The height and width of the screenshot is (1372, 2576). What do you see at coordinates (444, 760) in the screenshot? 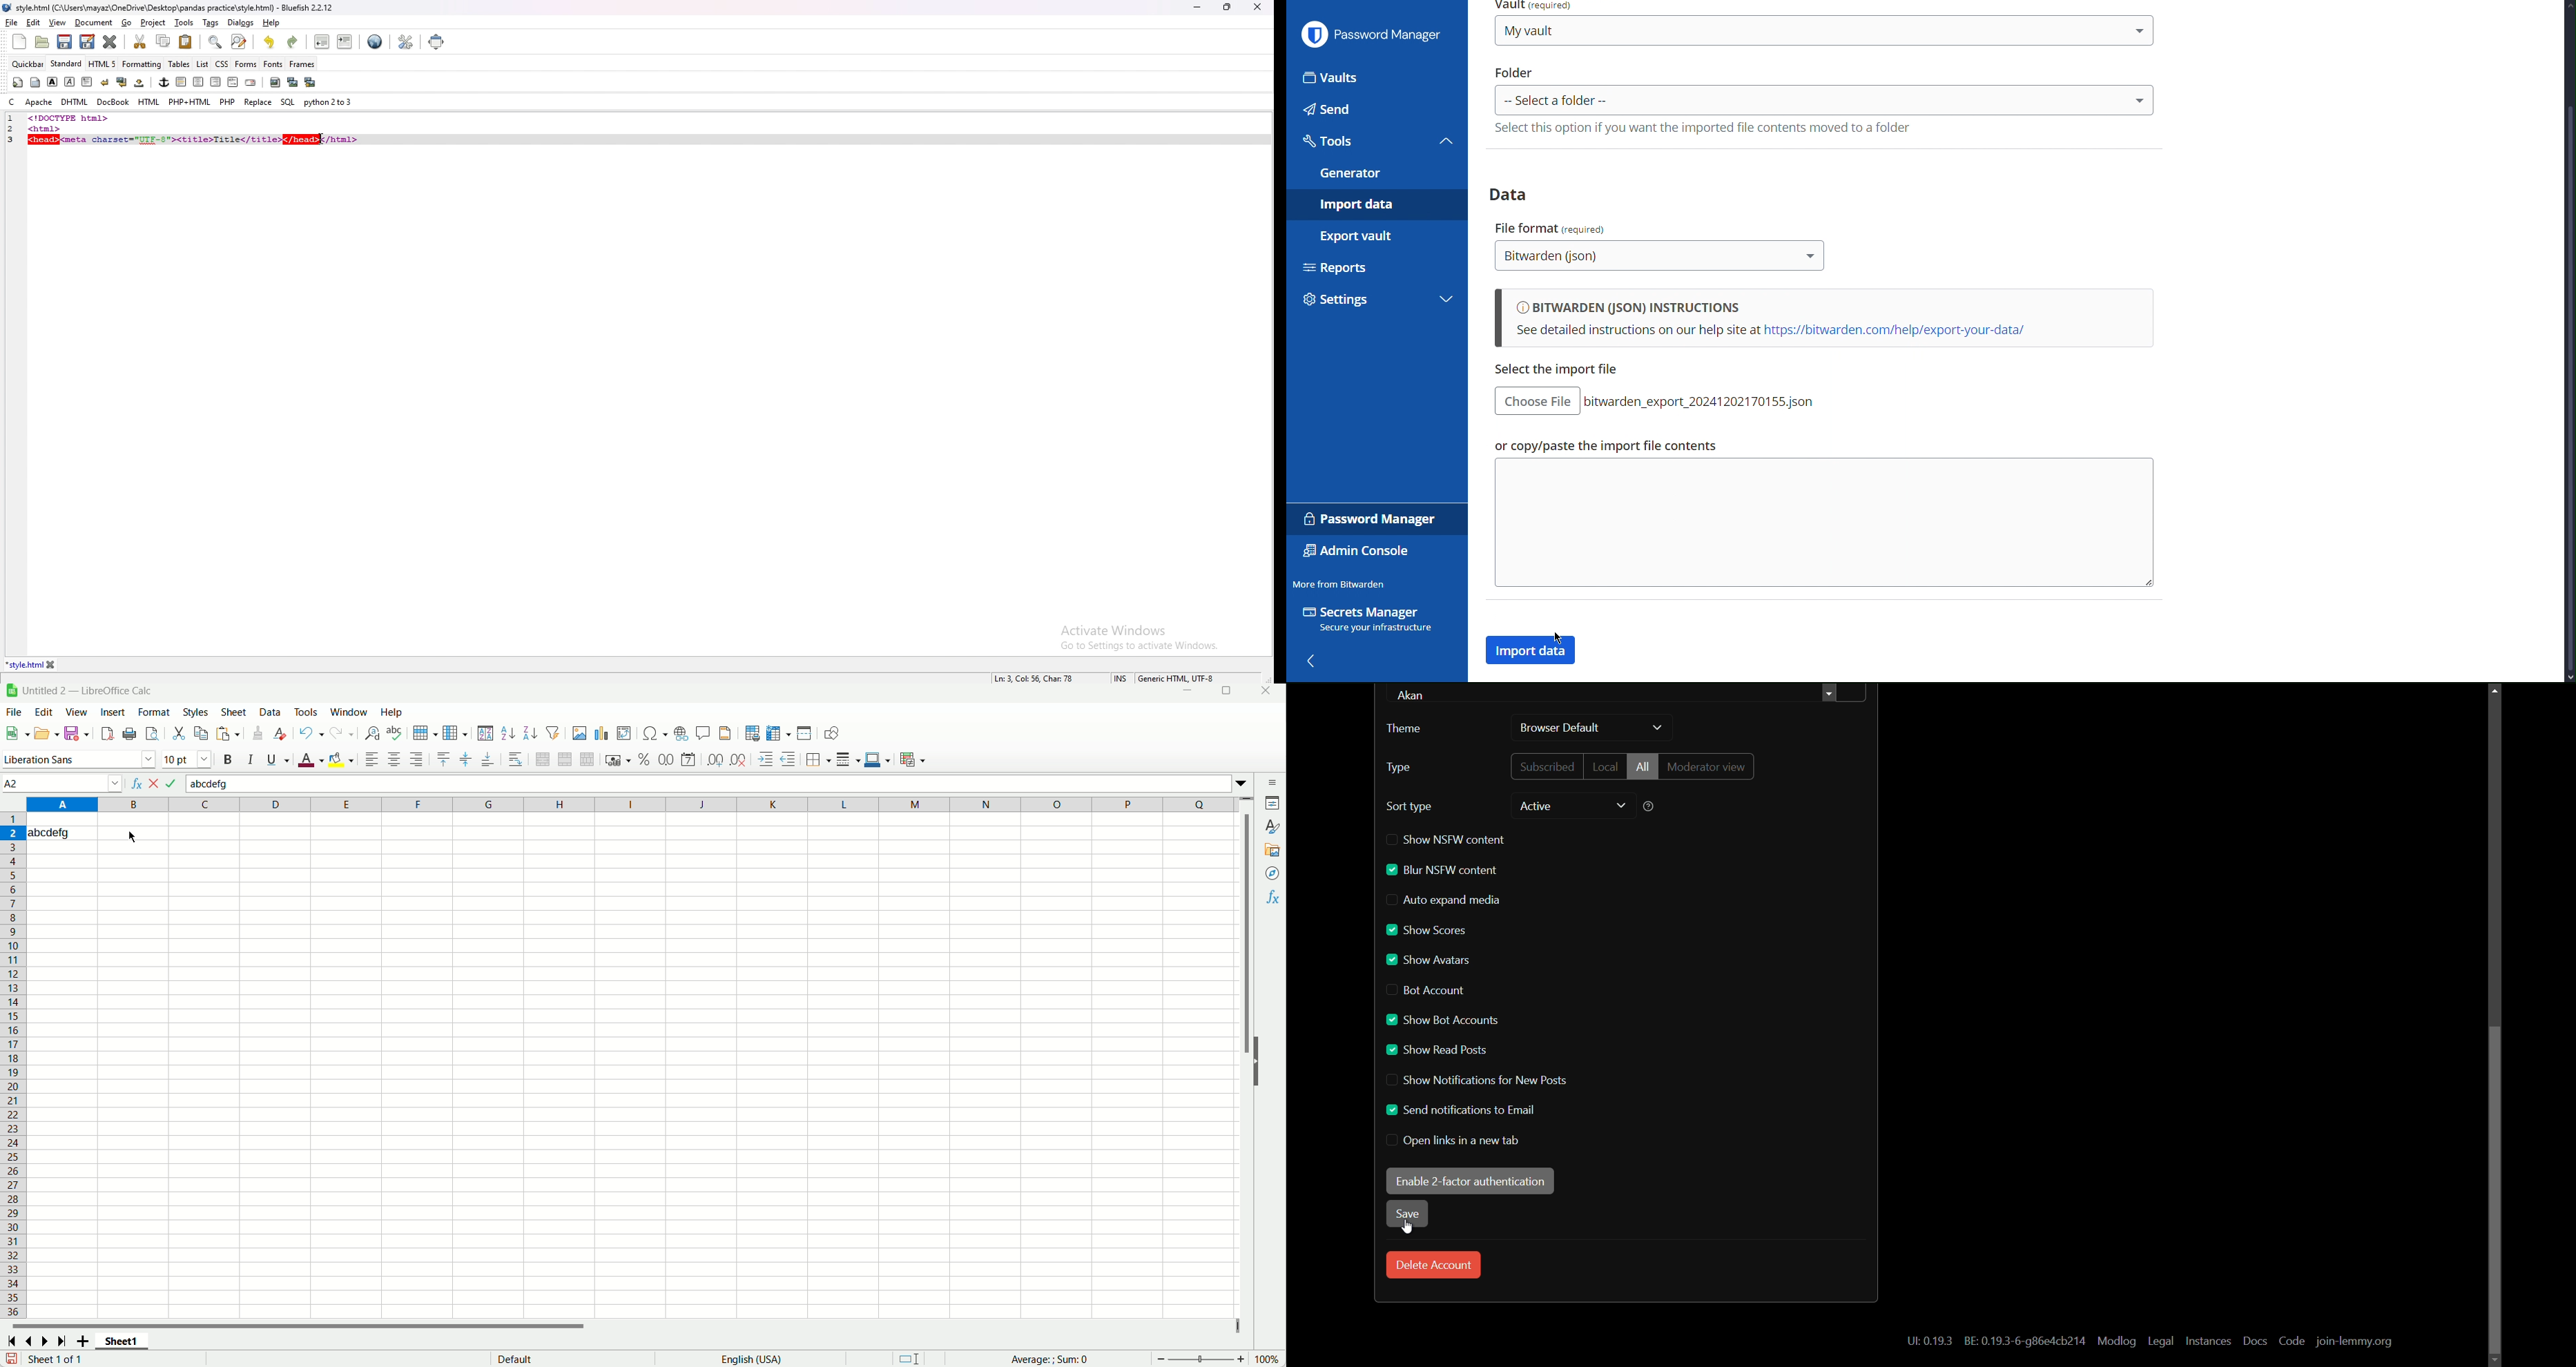
I see `align top` at bounding box center [444, 760].